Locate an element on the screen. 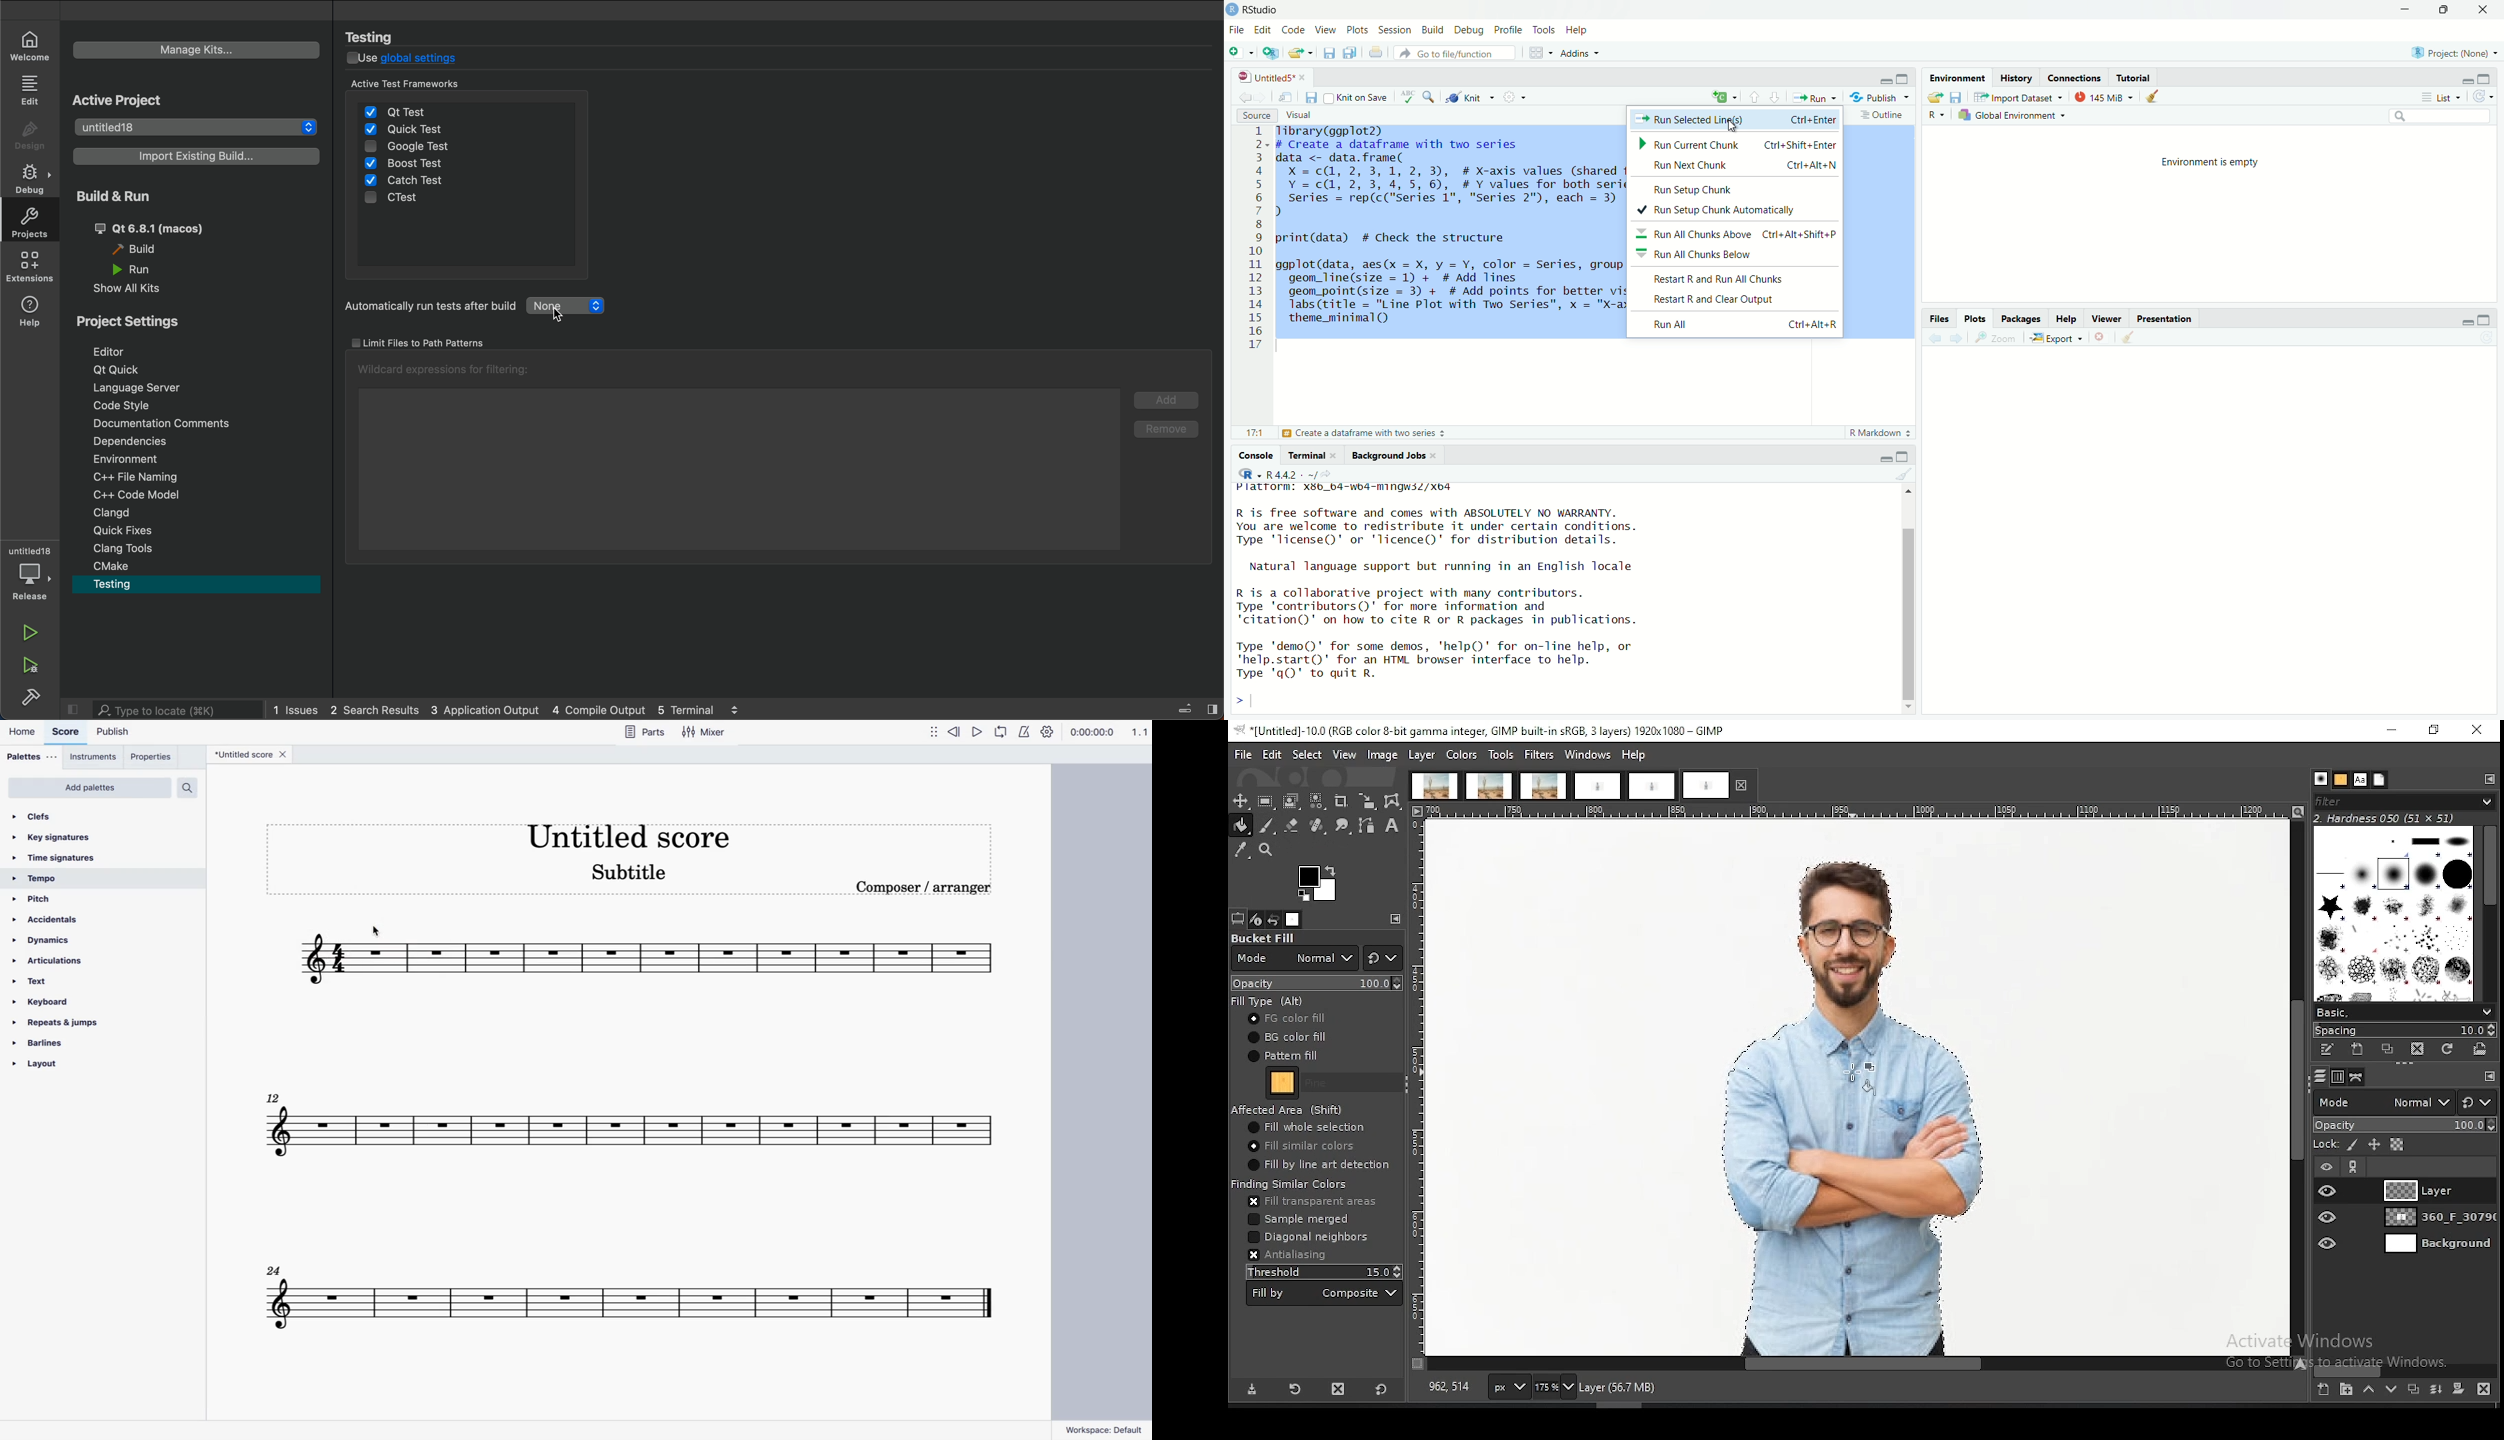 This screenshot has height=1456, width=2520. File is located at coordinates (1236, 31).